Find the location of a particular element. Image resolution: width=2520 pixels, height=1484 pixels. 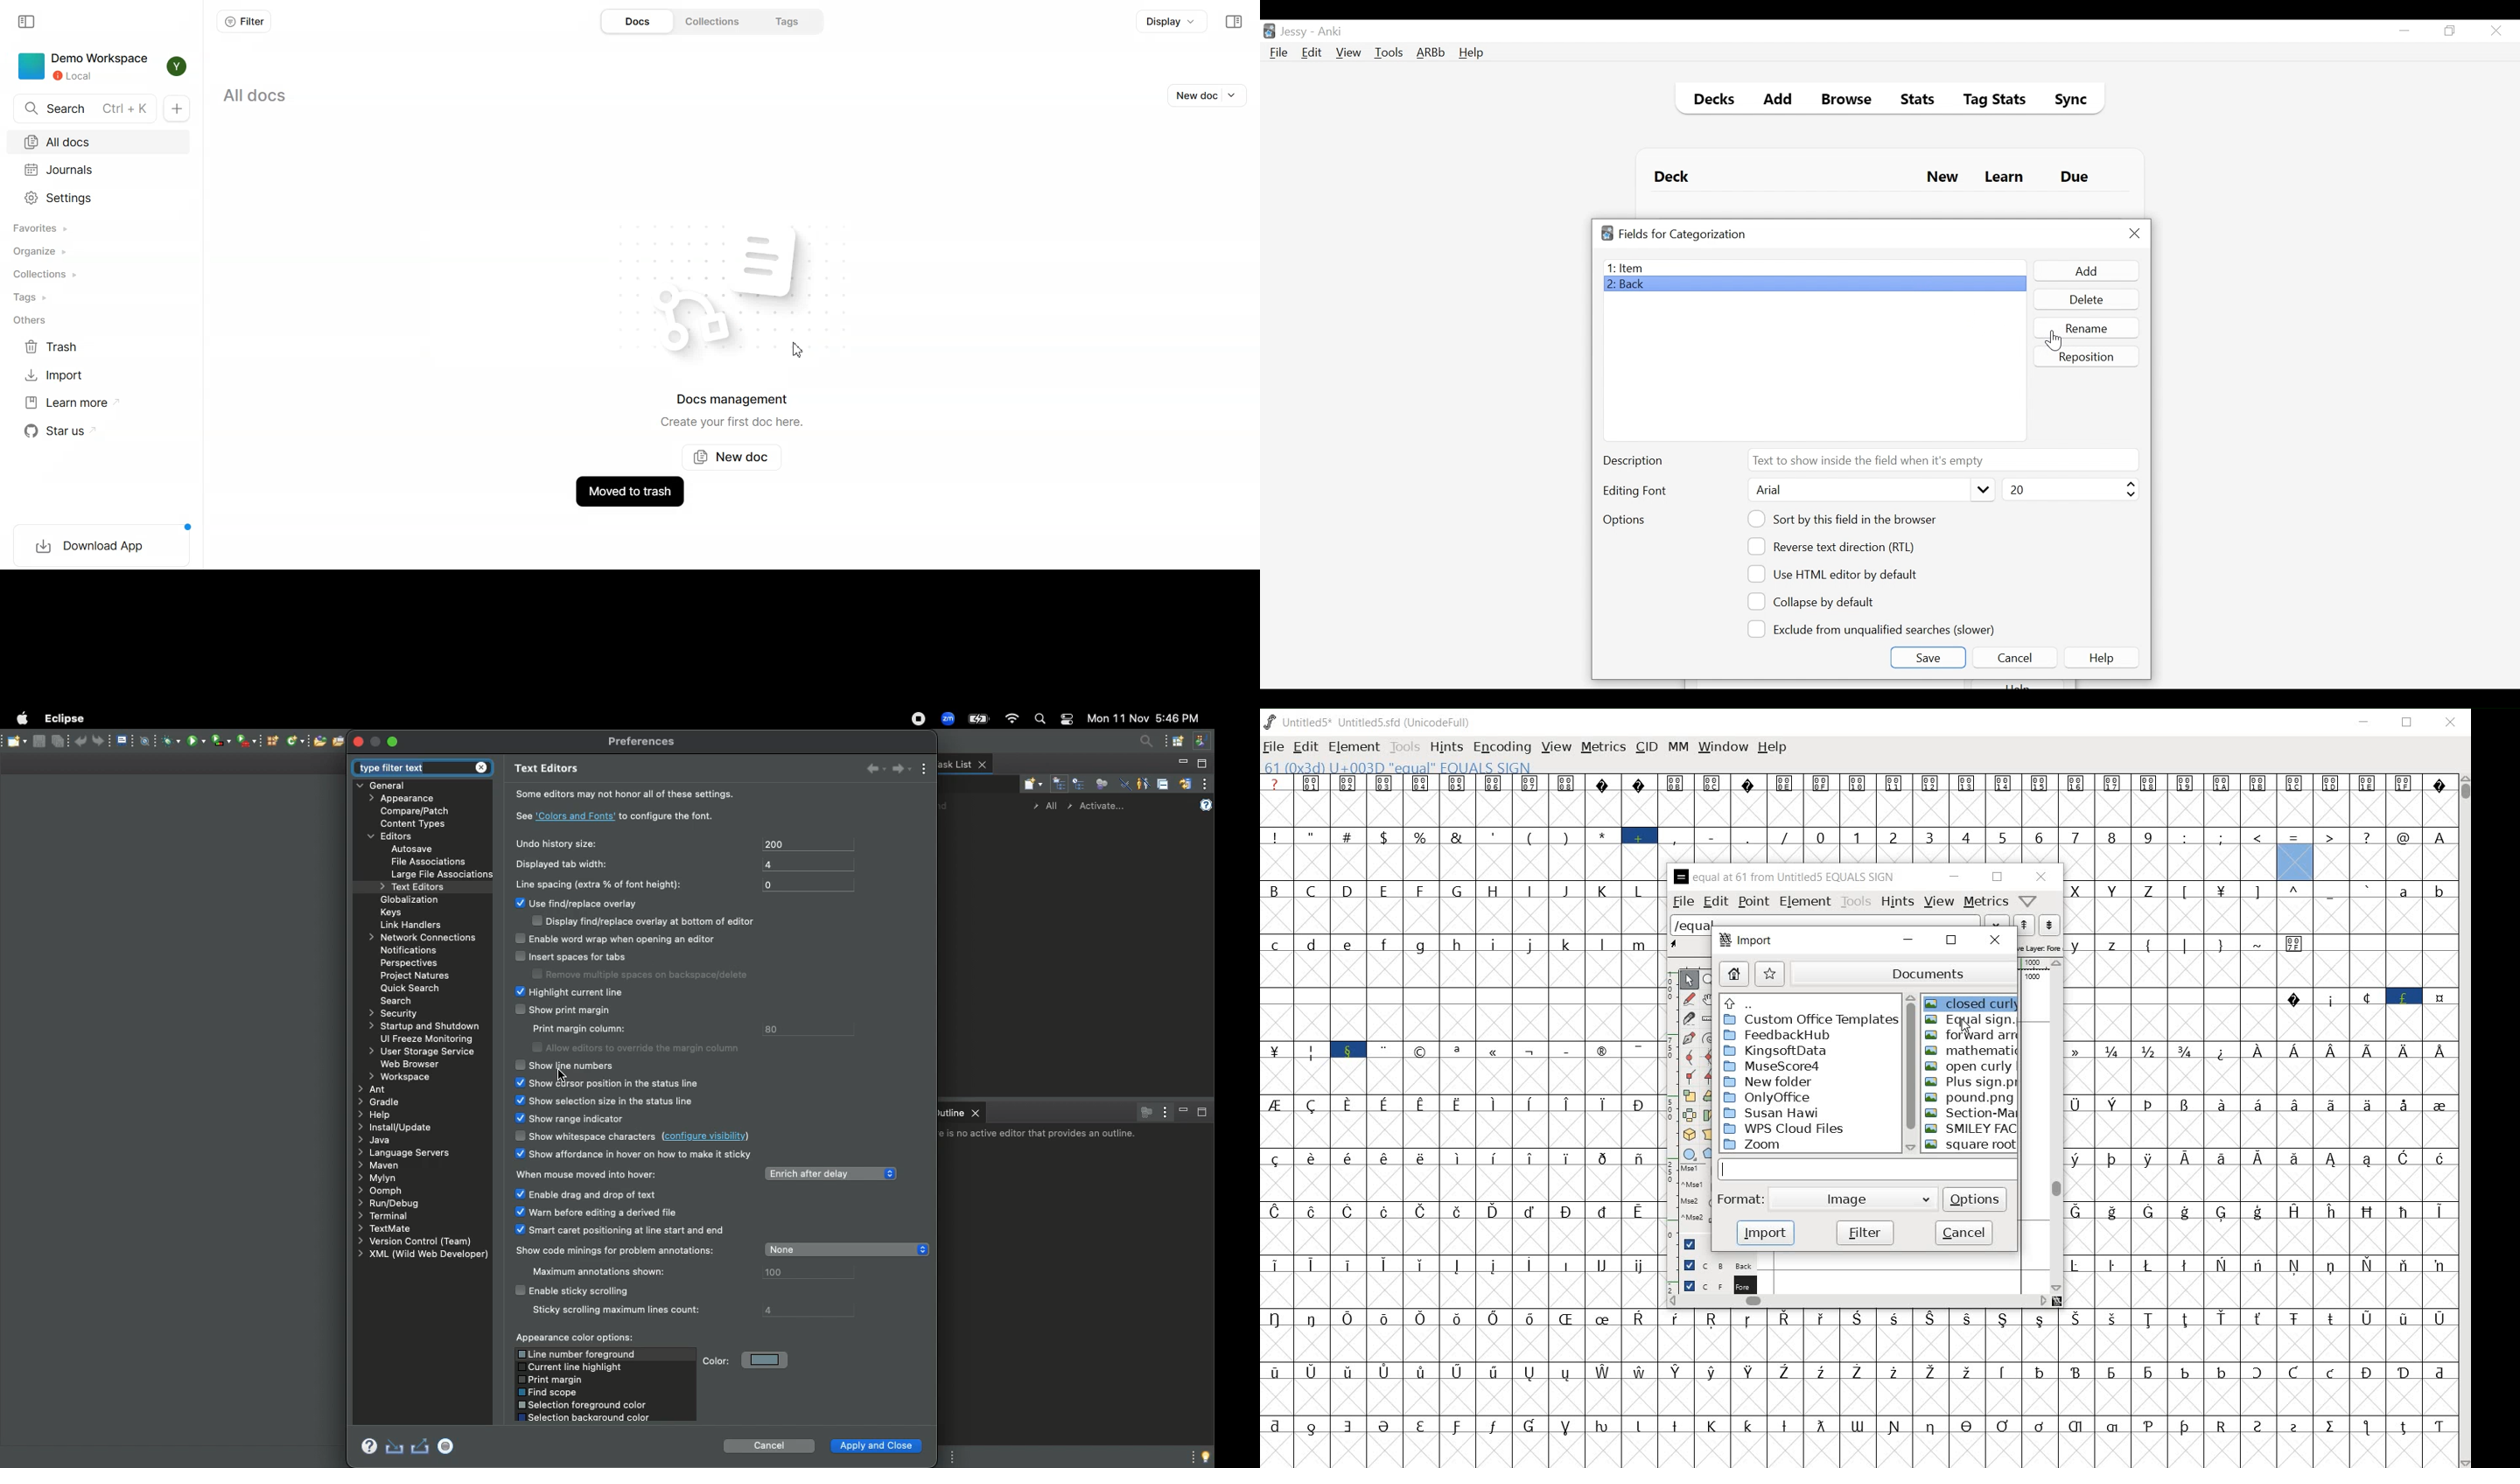

bACK is located at coordinates (868, 767).